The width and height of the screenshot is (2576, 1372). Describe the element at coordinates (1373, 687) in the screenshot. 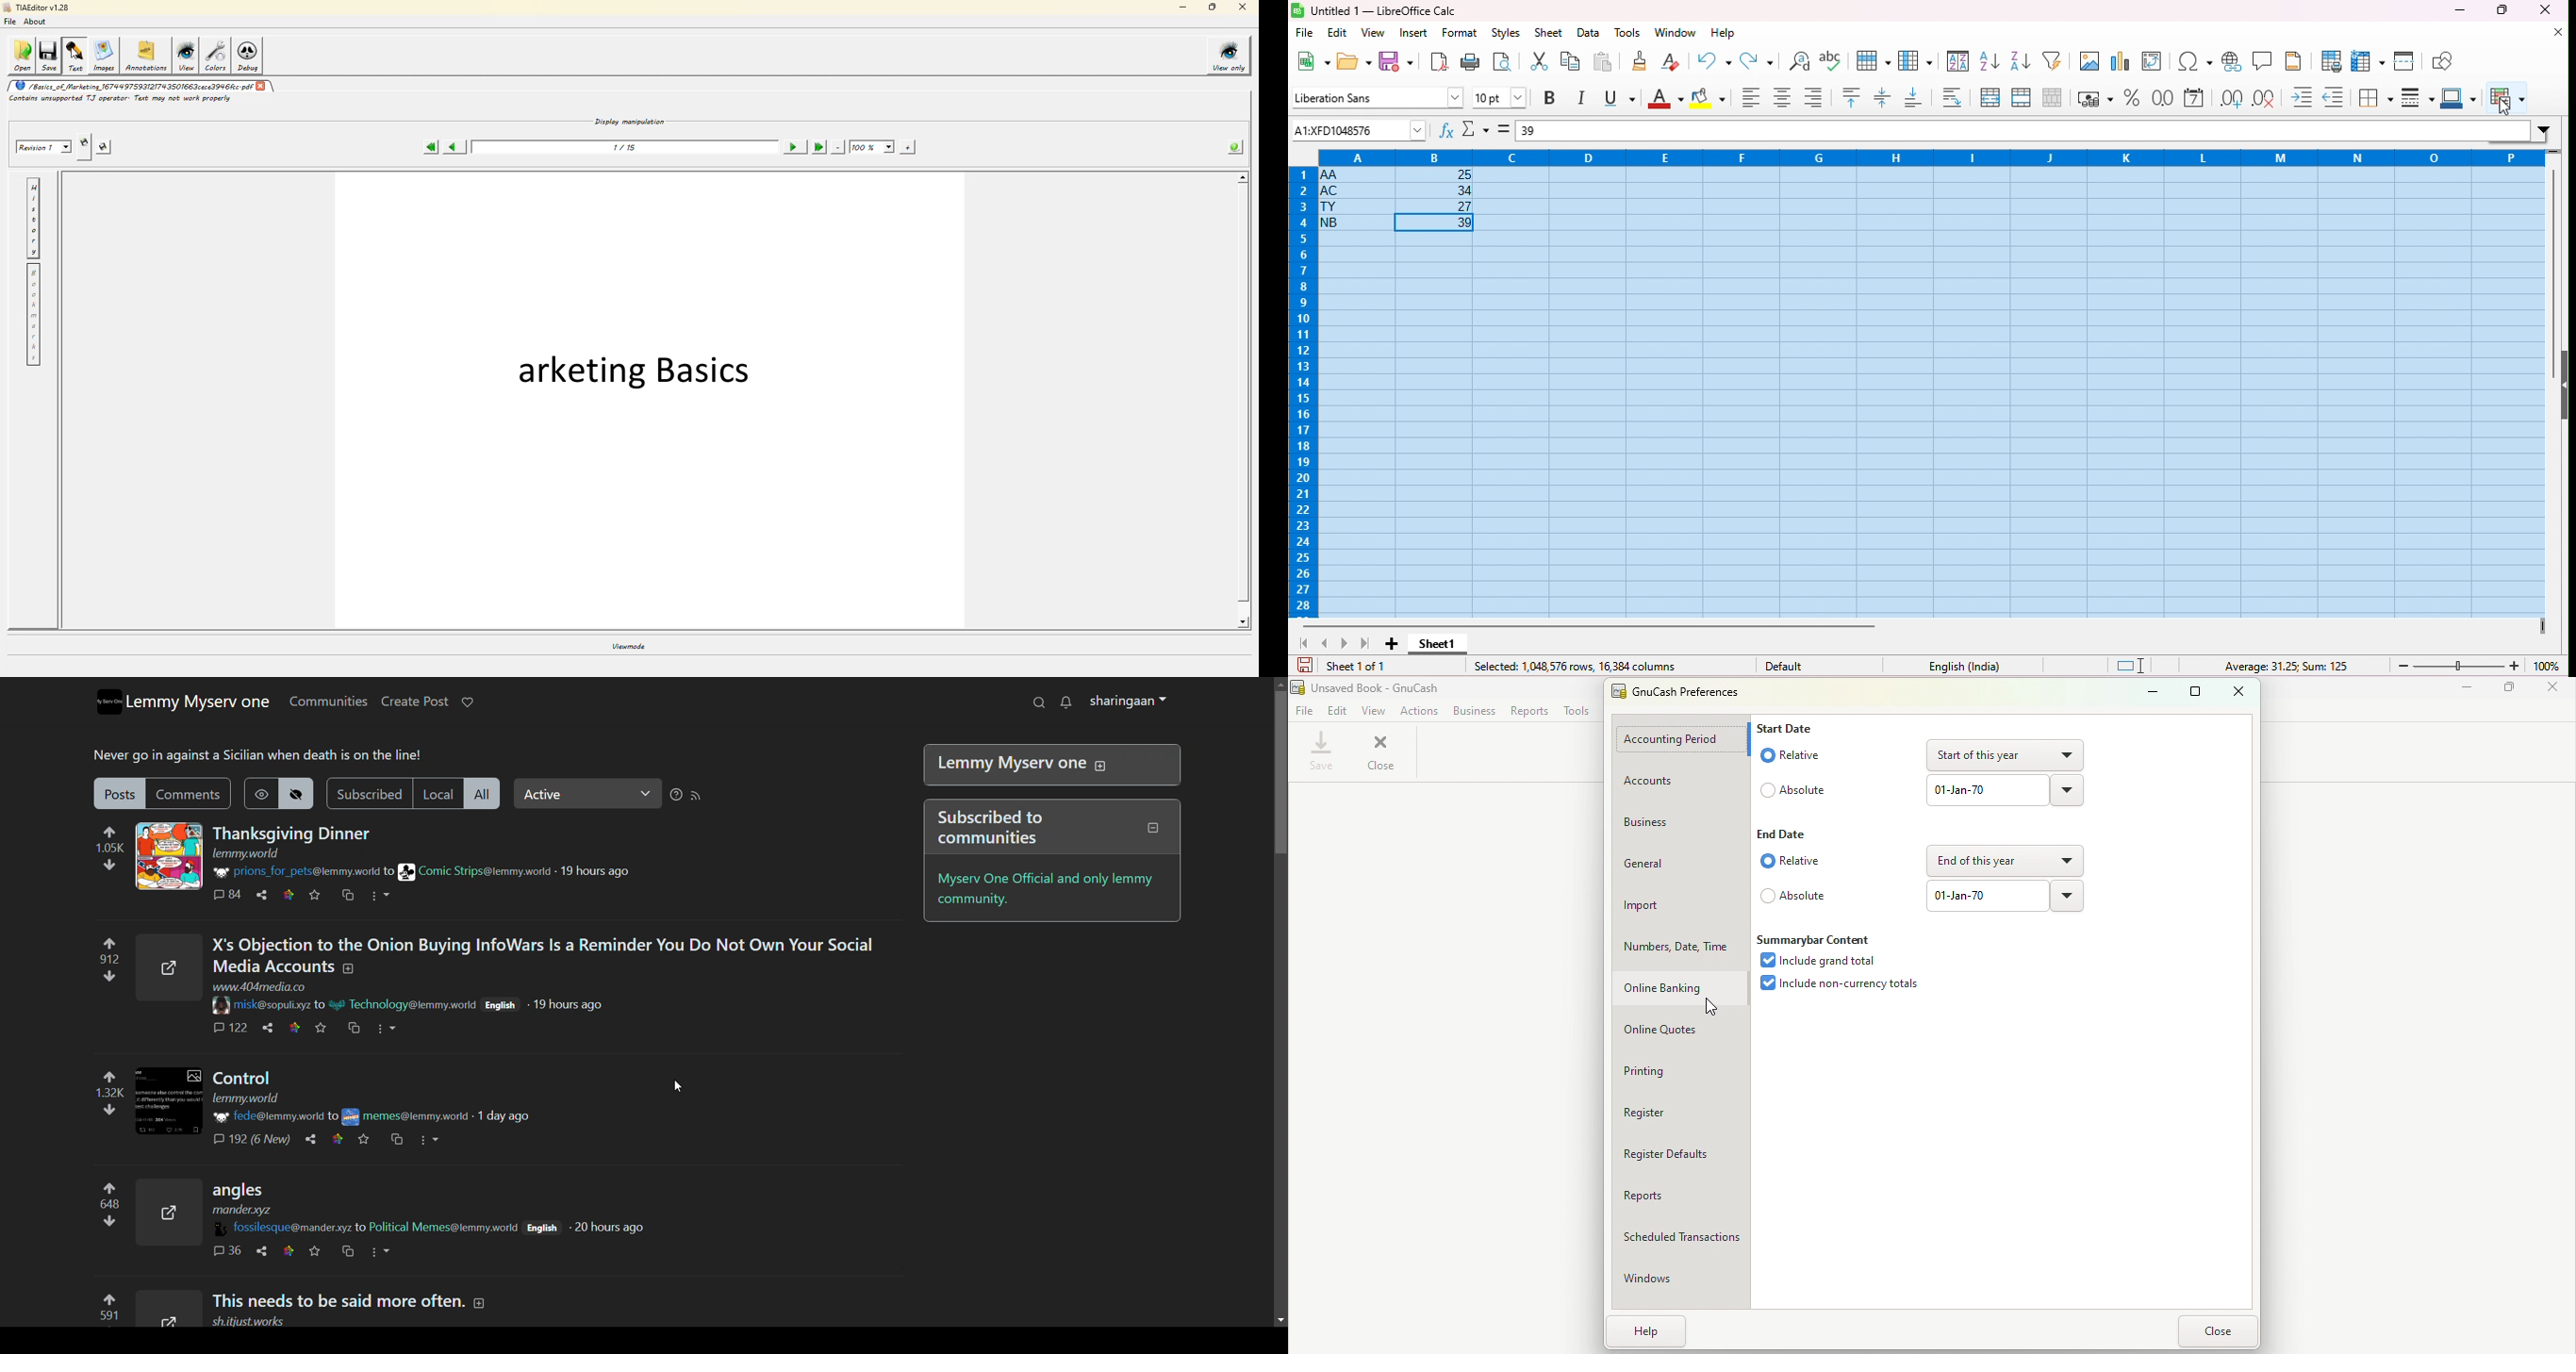

I see `Unsaved Book - GnuCash` at that location.